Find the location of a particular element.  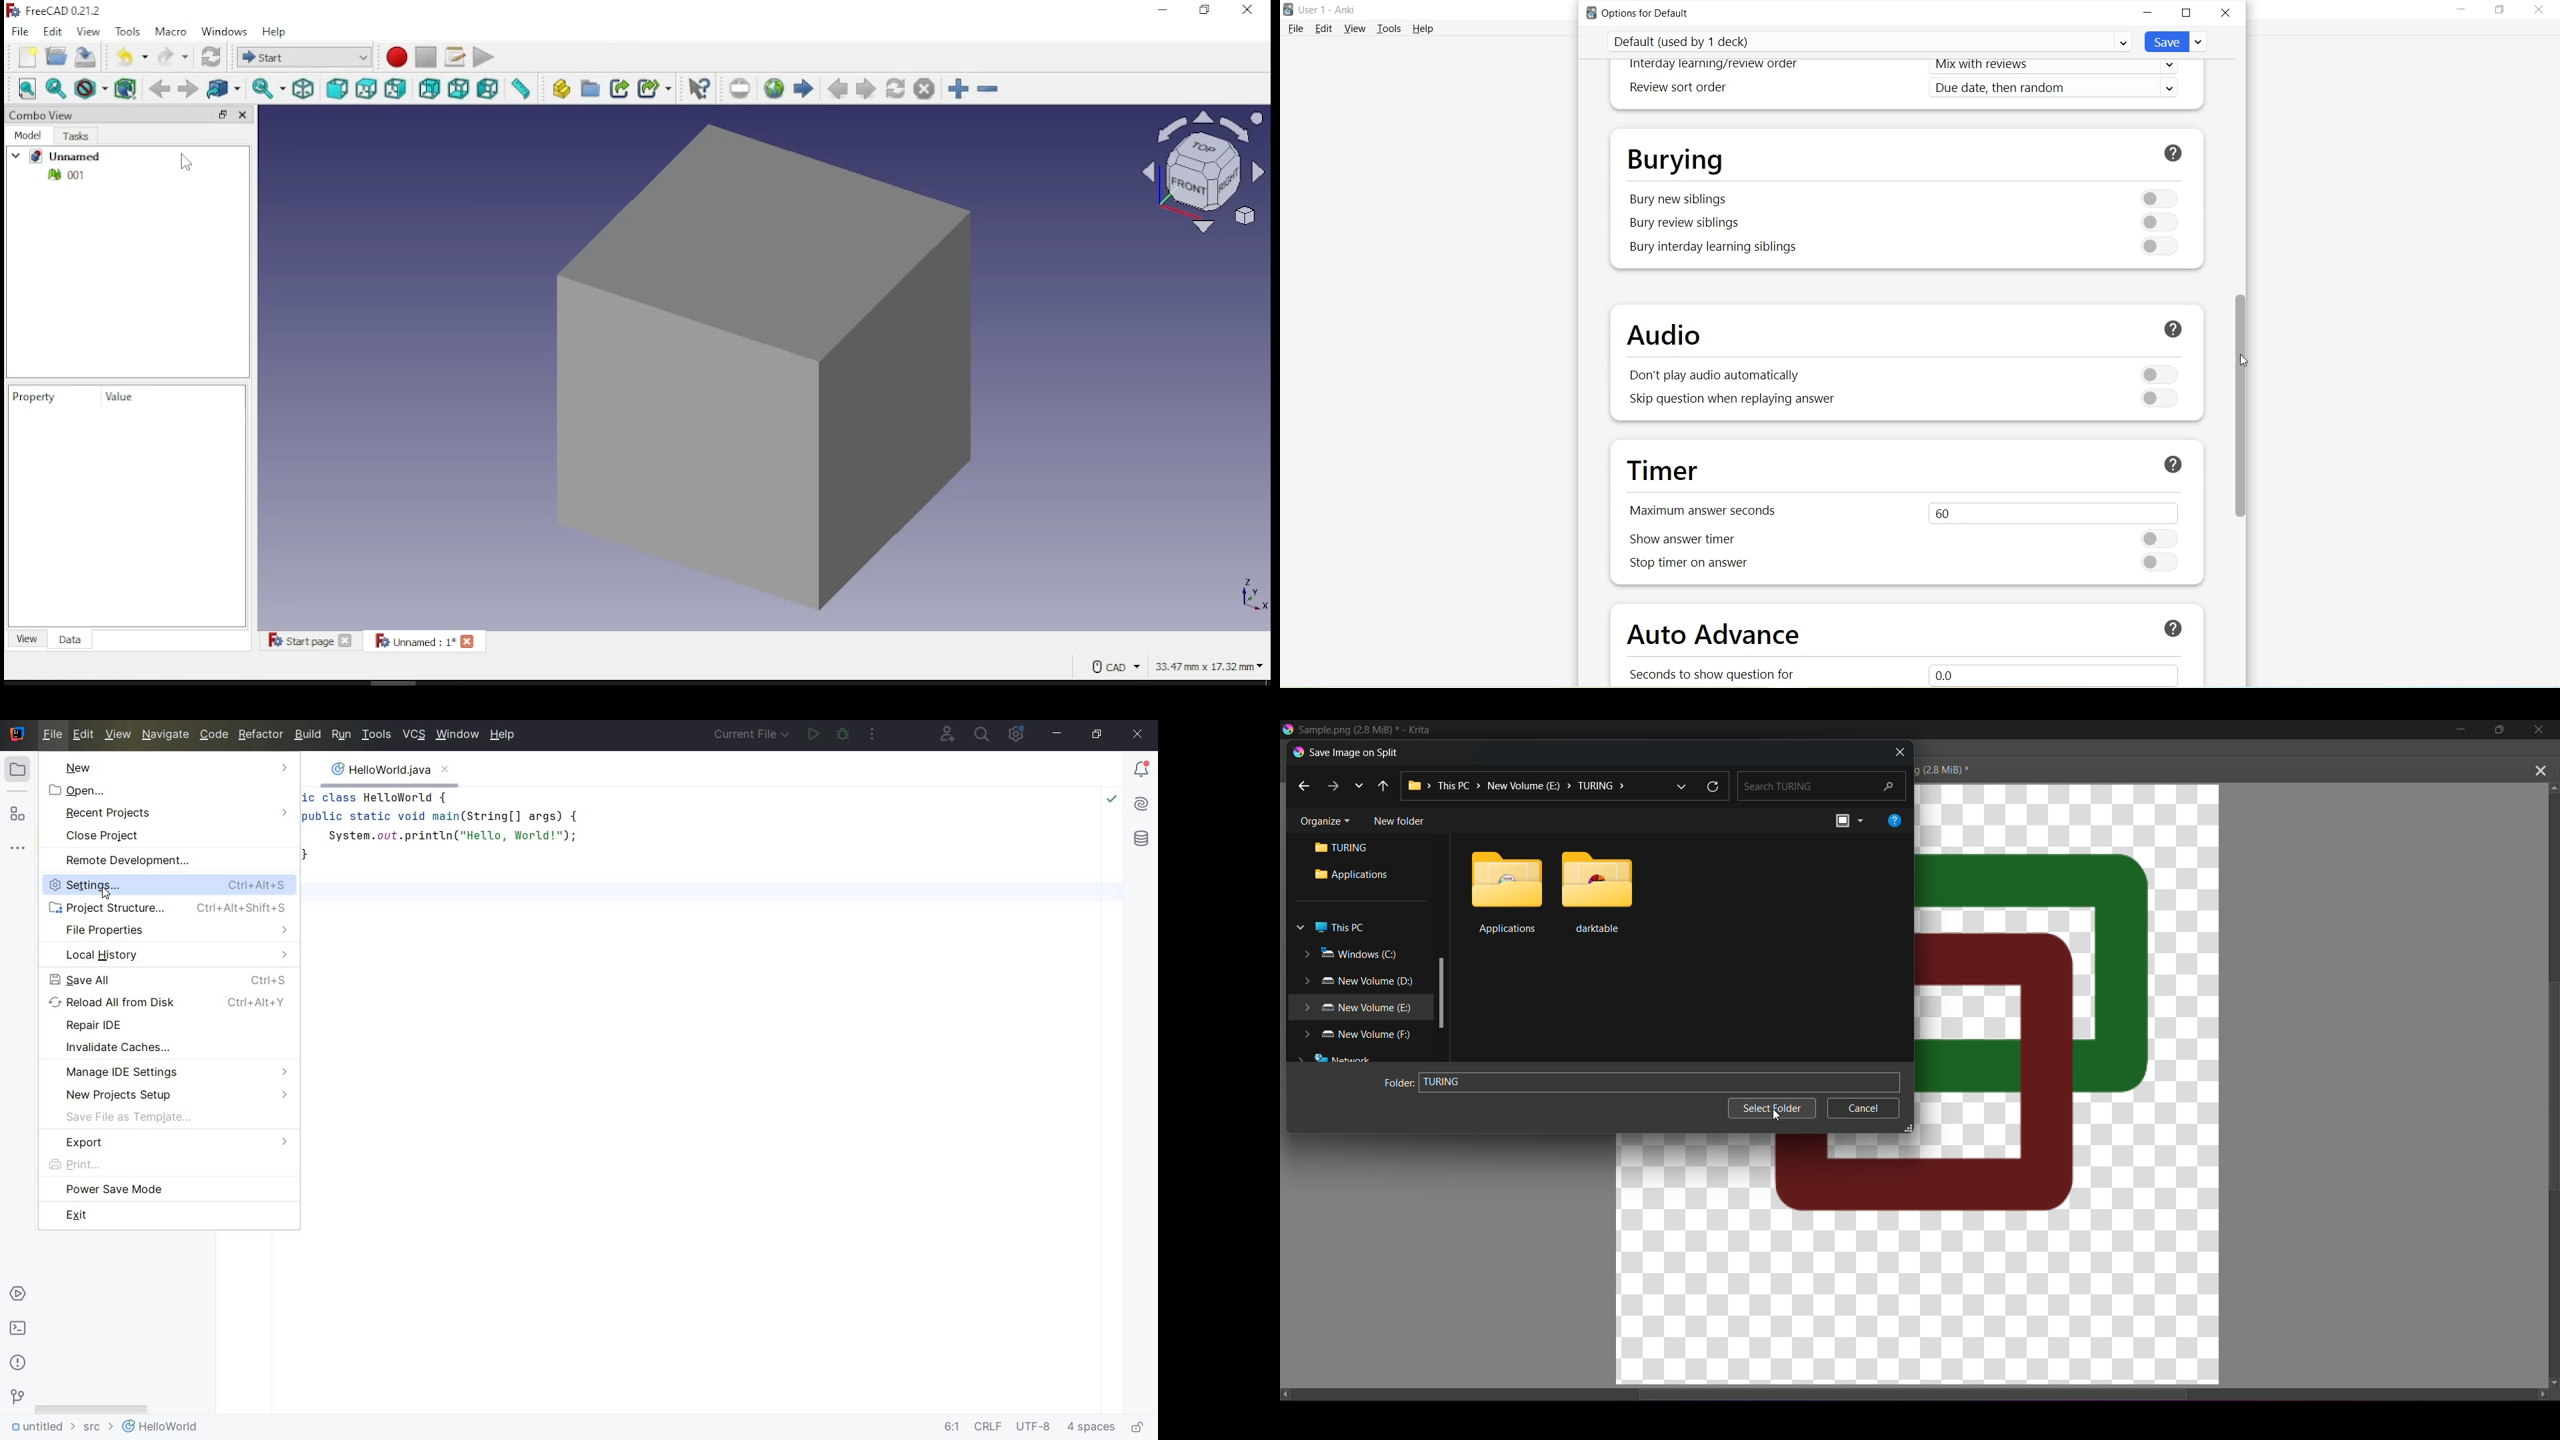

File is located at coordinates (21, 31).